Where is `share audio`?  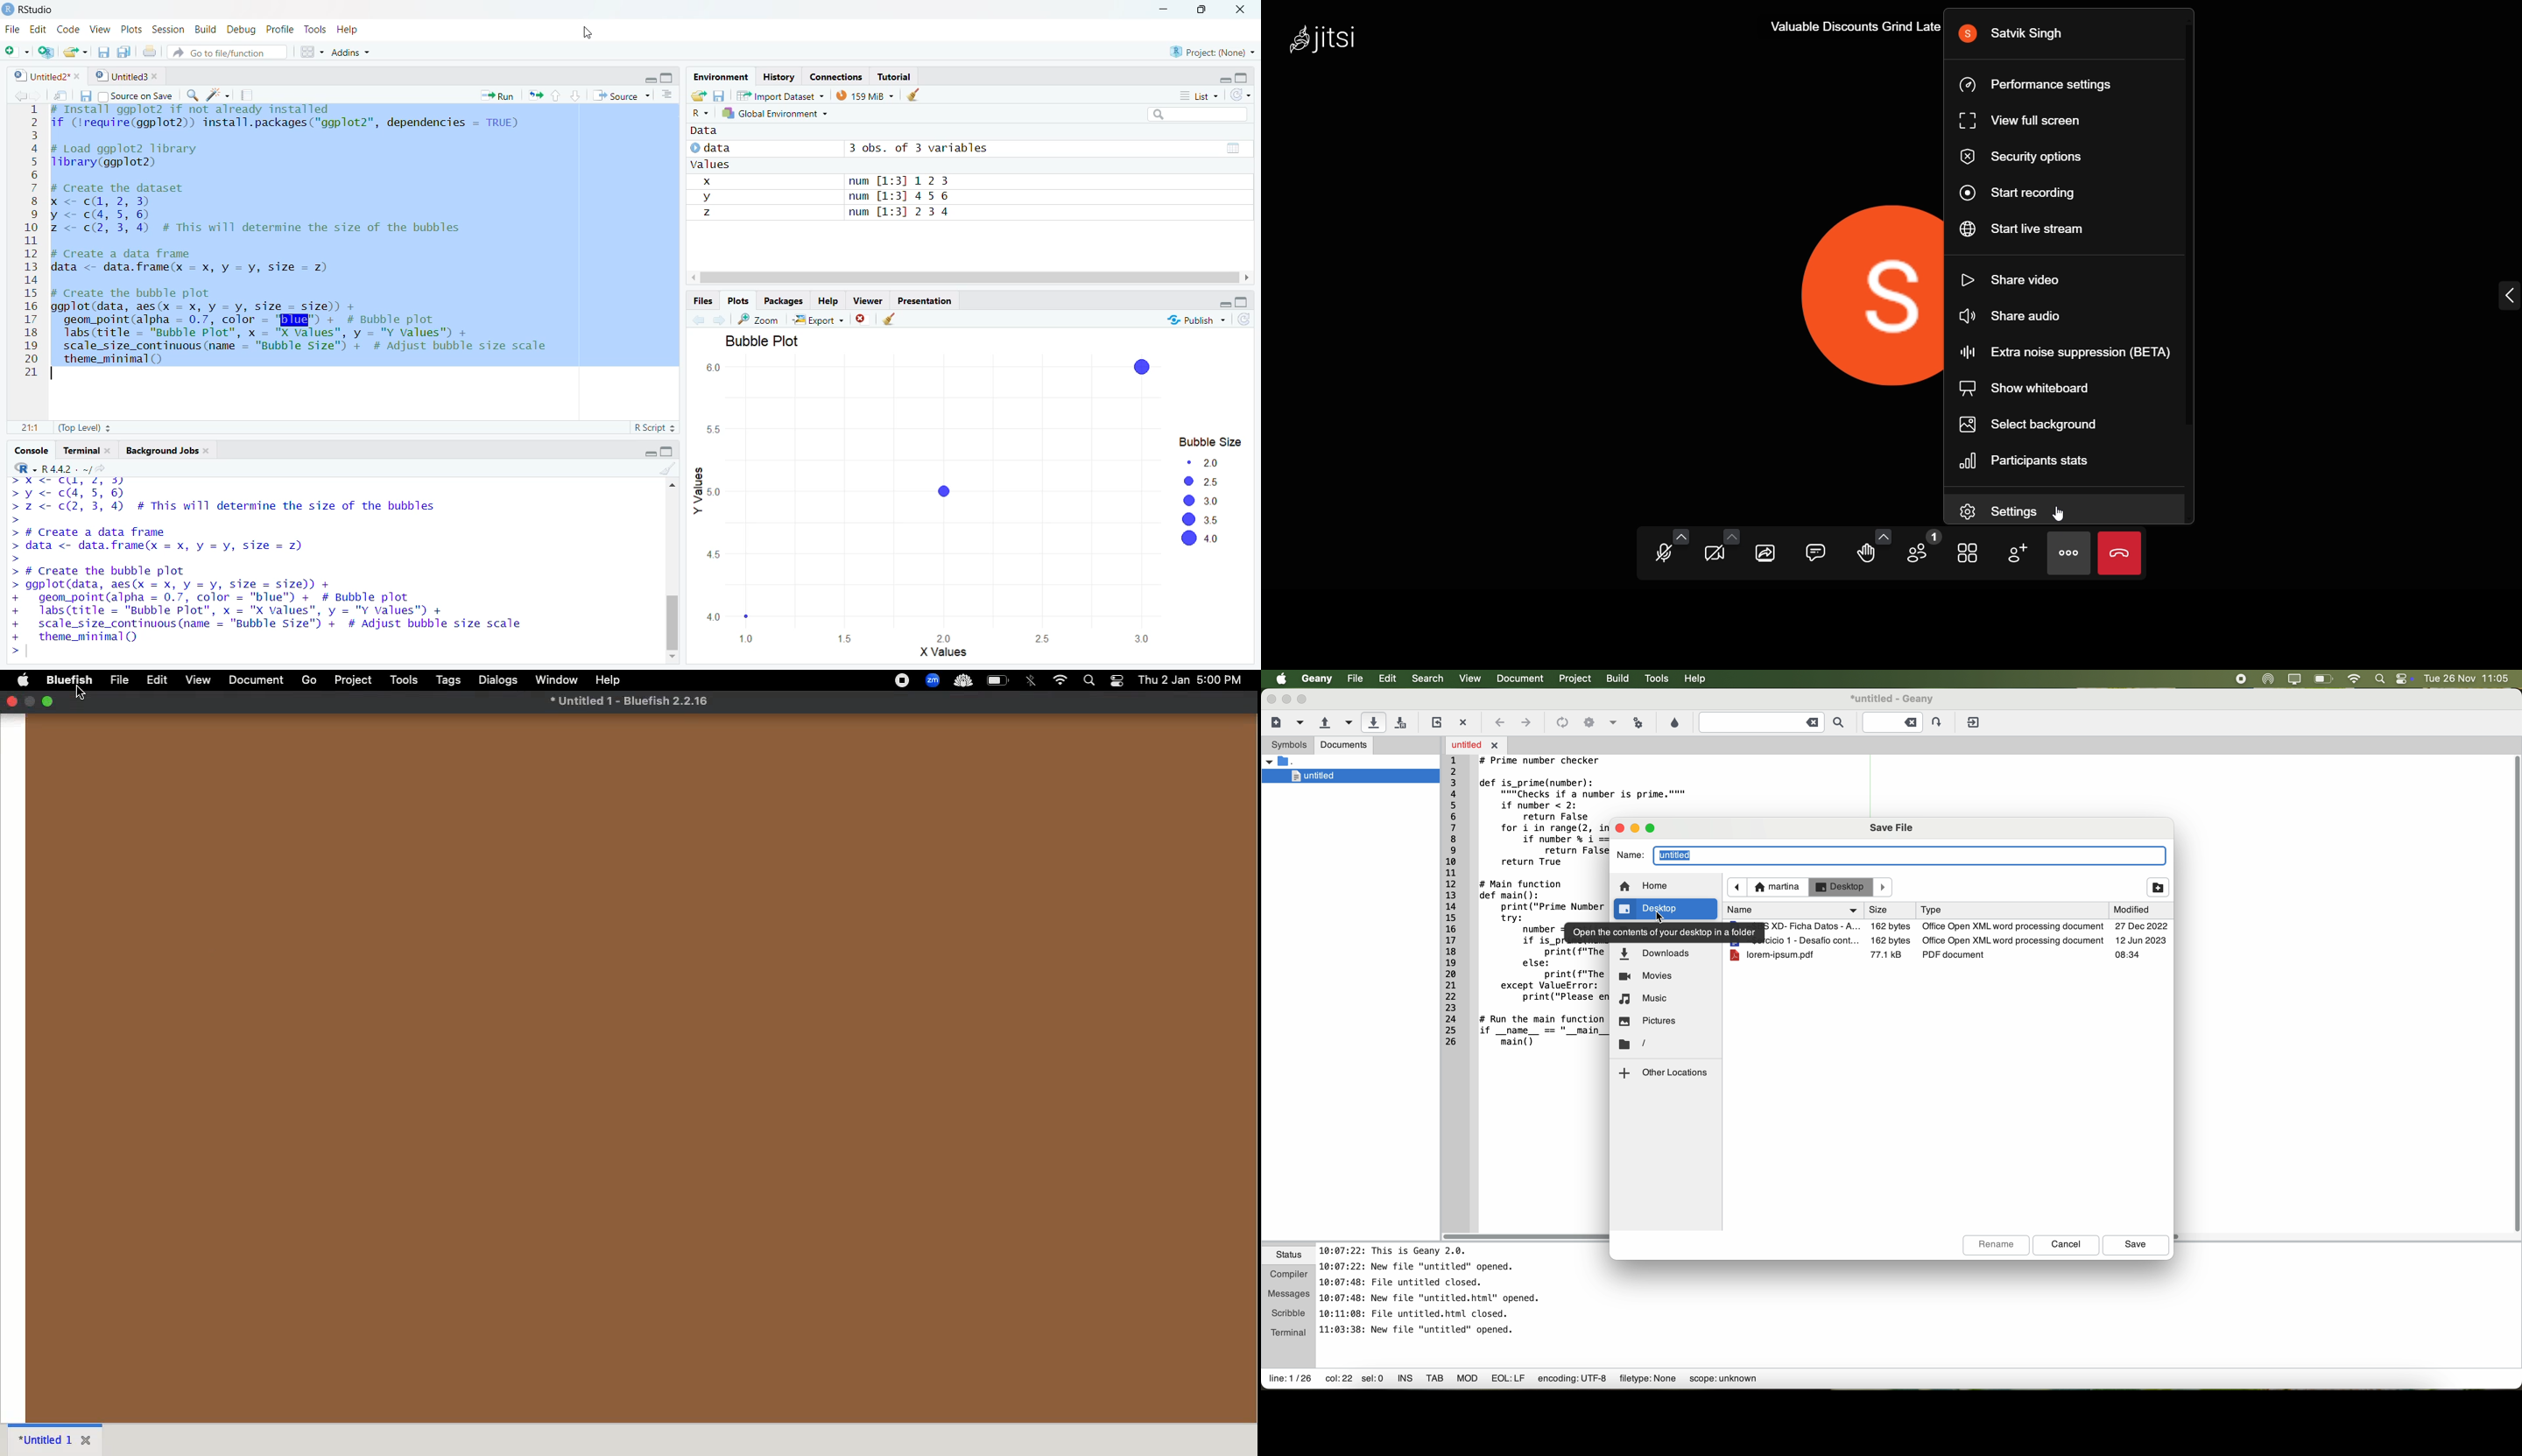 share audio is located at coordinates (2009, 315).